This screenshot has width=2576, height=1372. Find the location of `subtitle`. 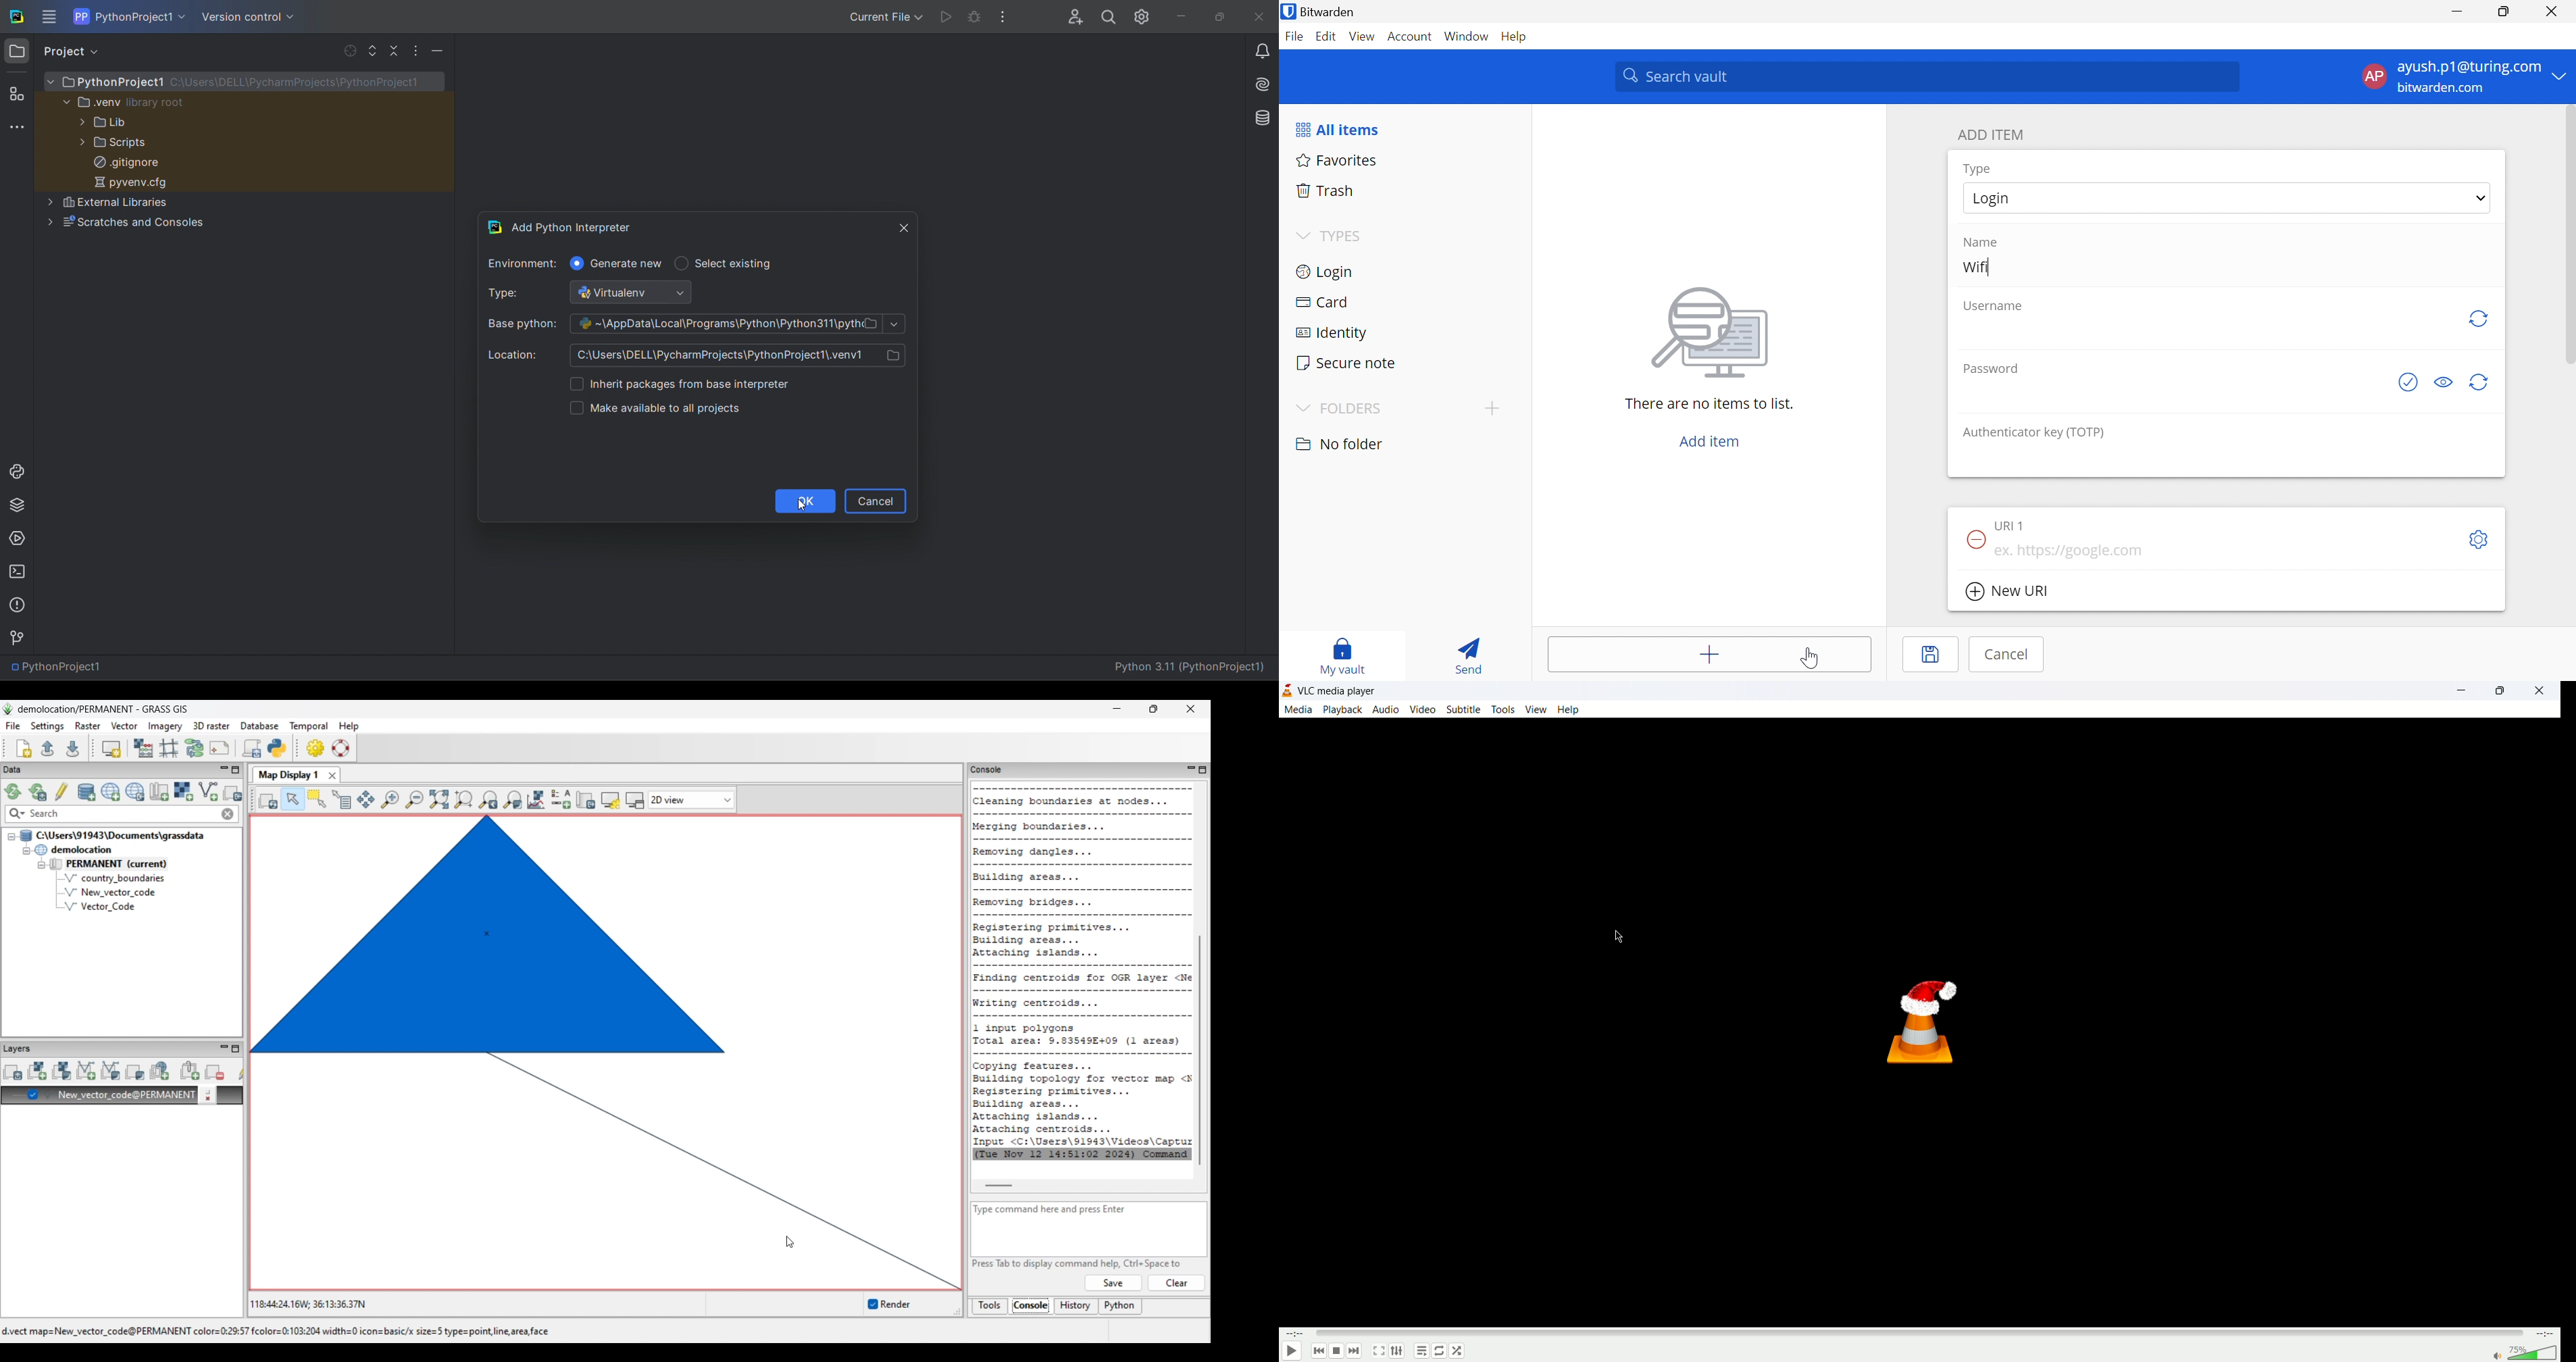

subtitle is located at coordinates (1463, 709).